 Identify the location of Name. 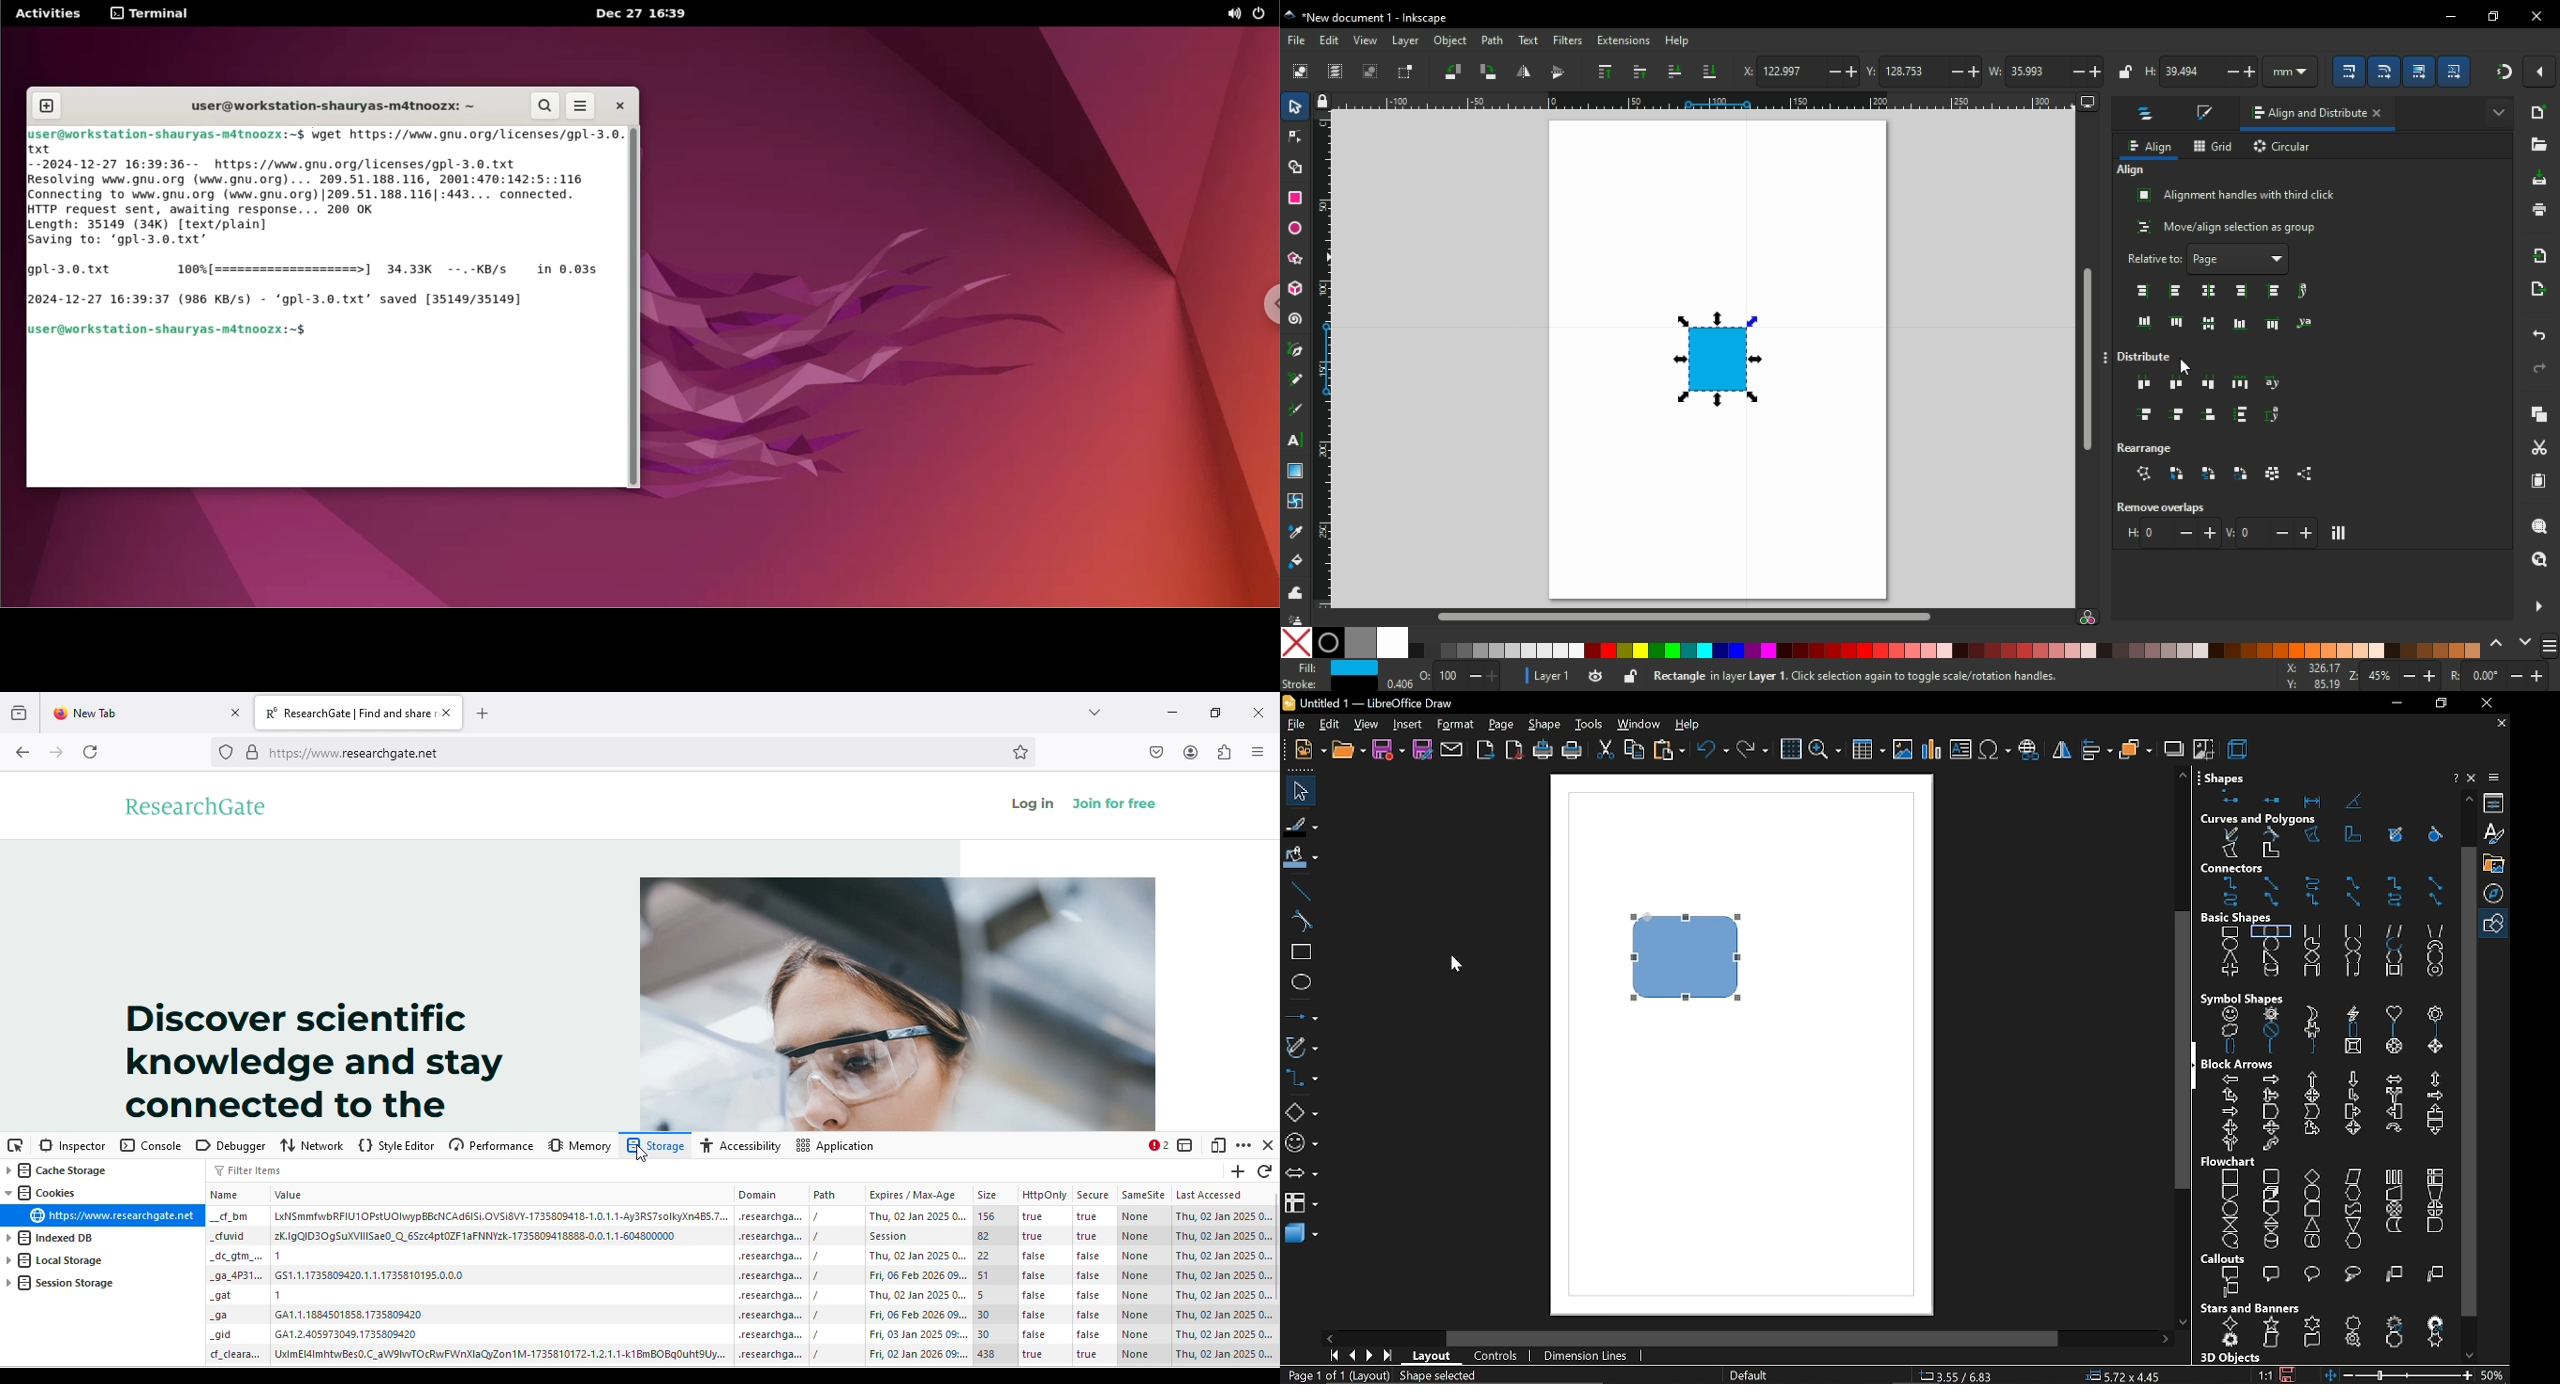
(227, 1194).